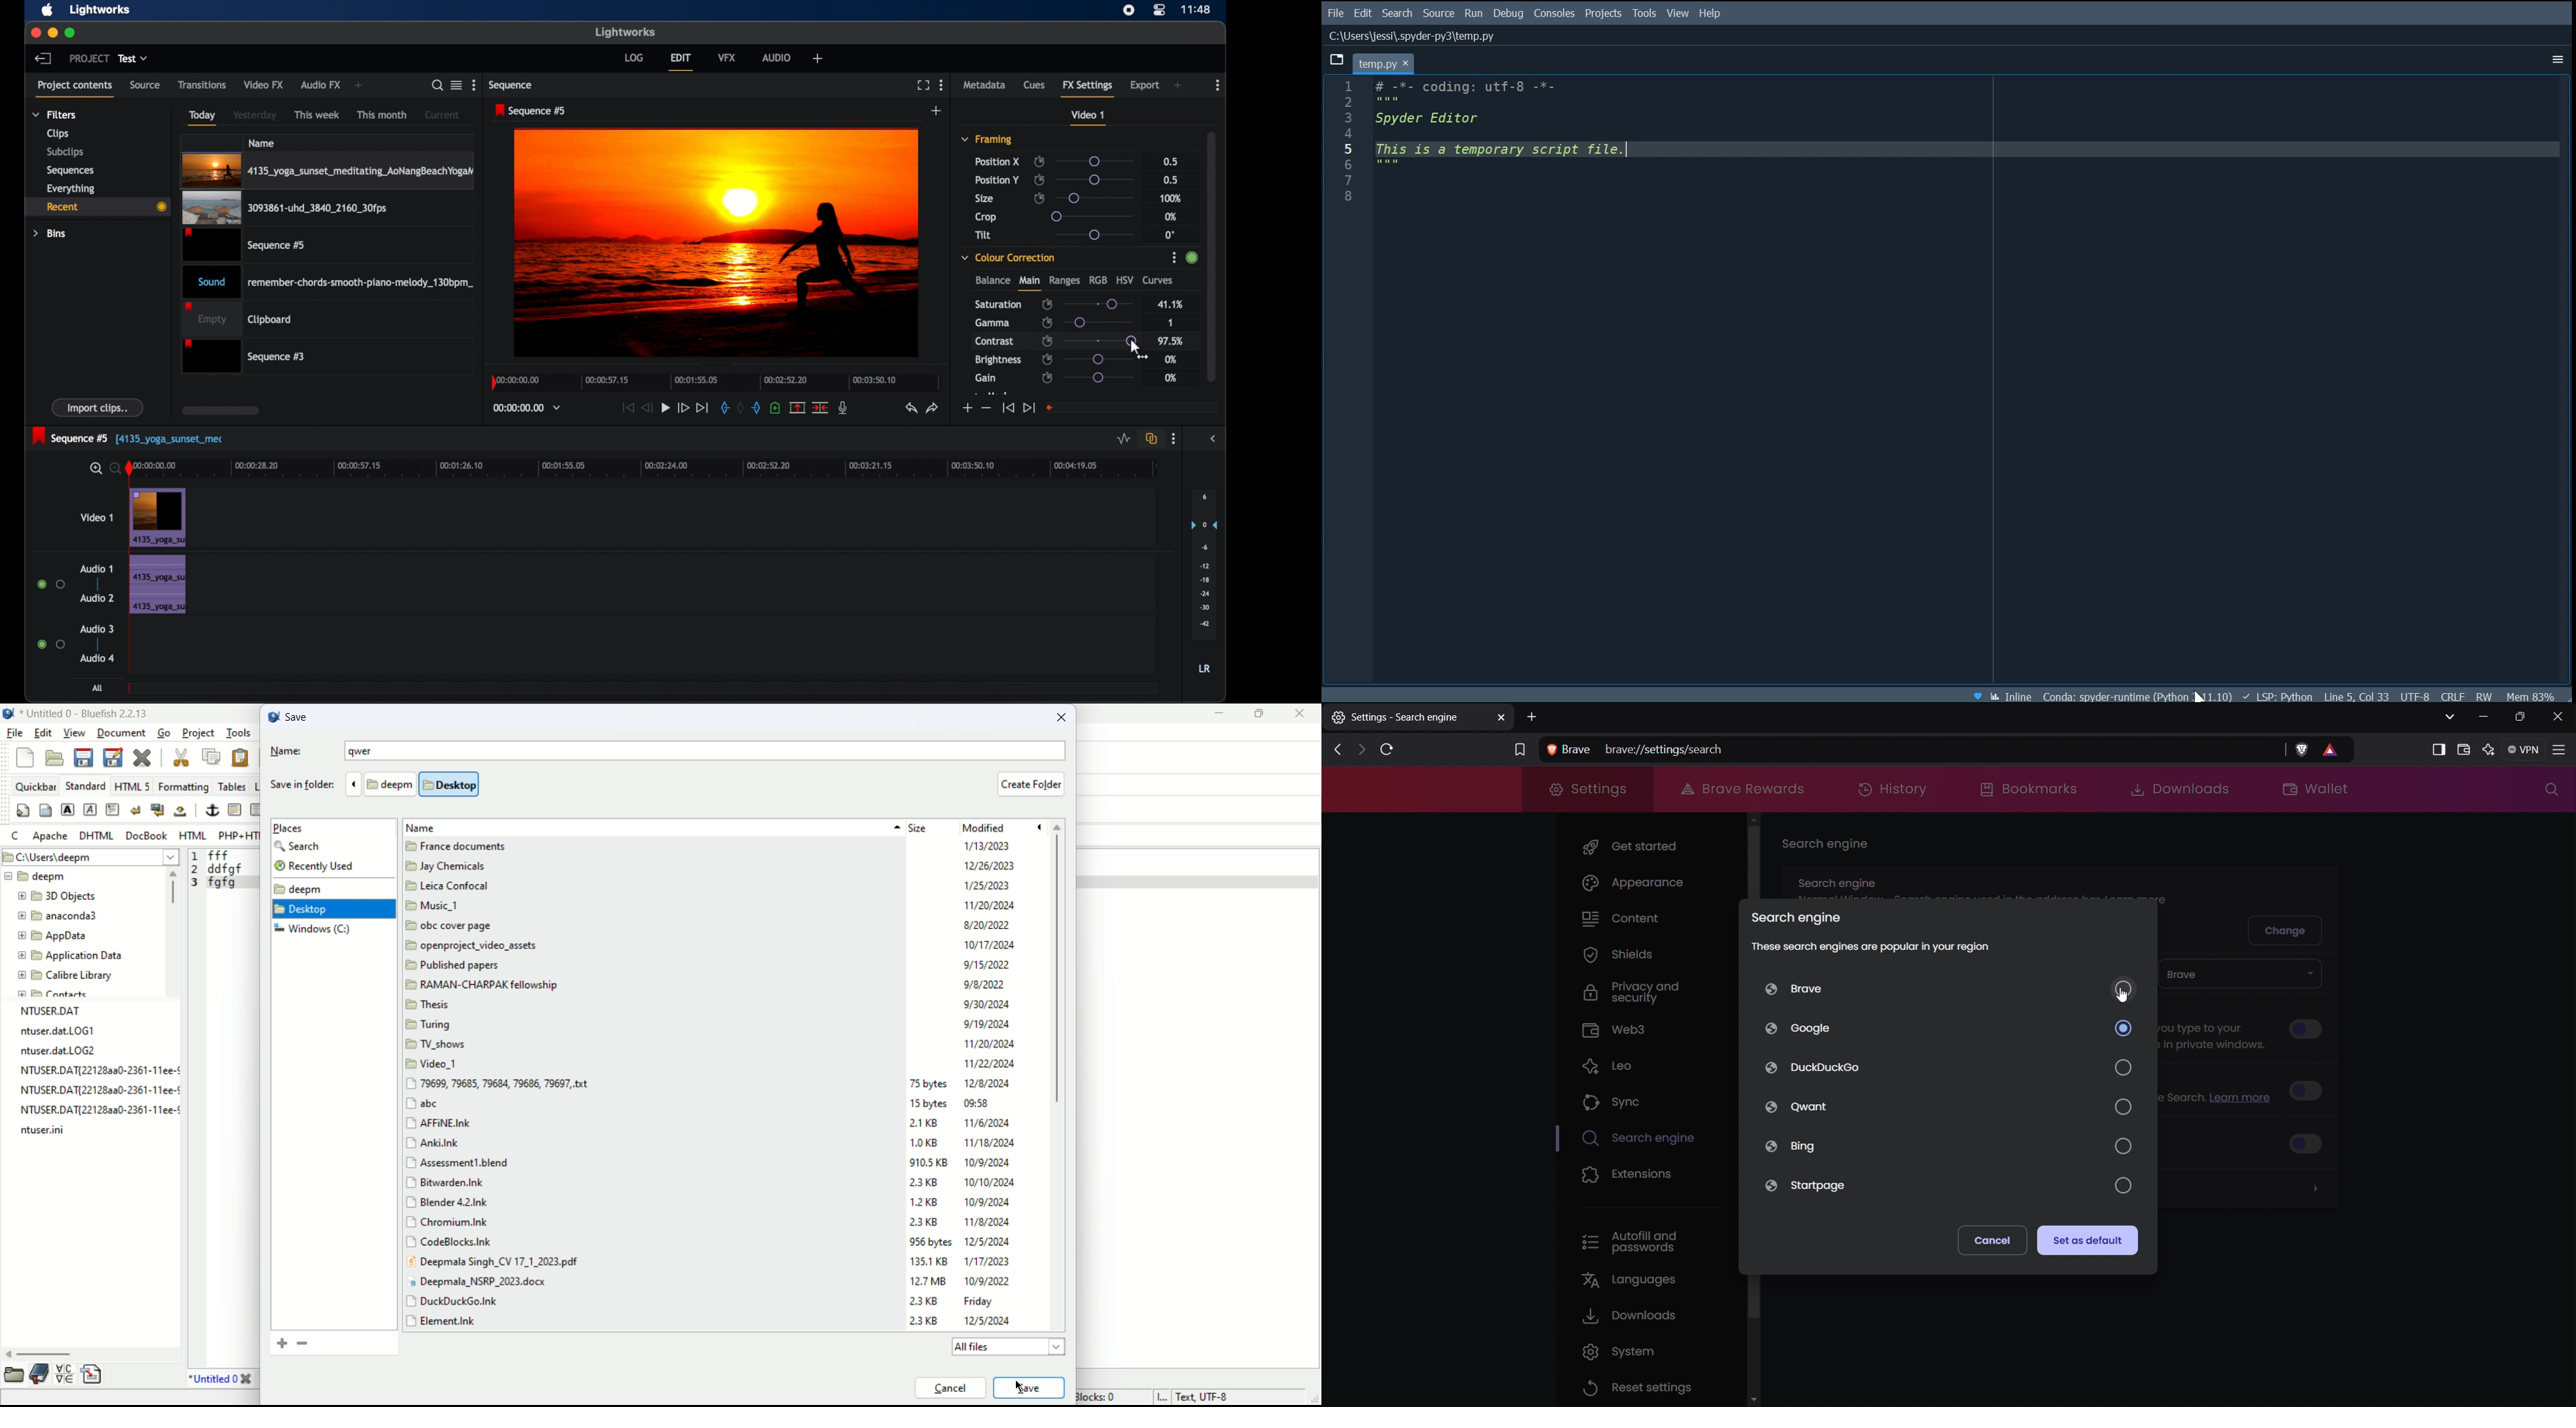  I want to click on C, so click(17, 836).